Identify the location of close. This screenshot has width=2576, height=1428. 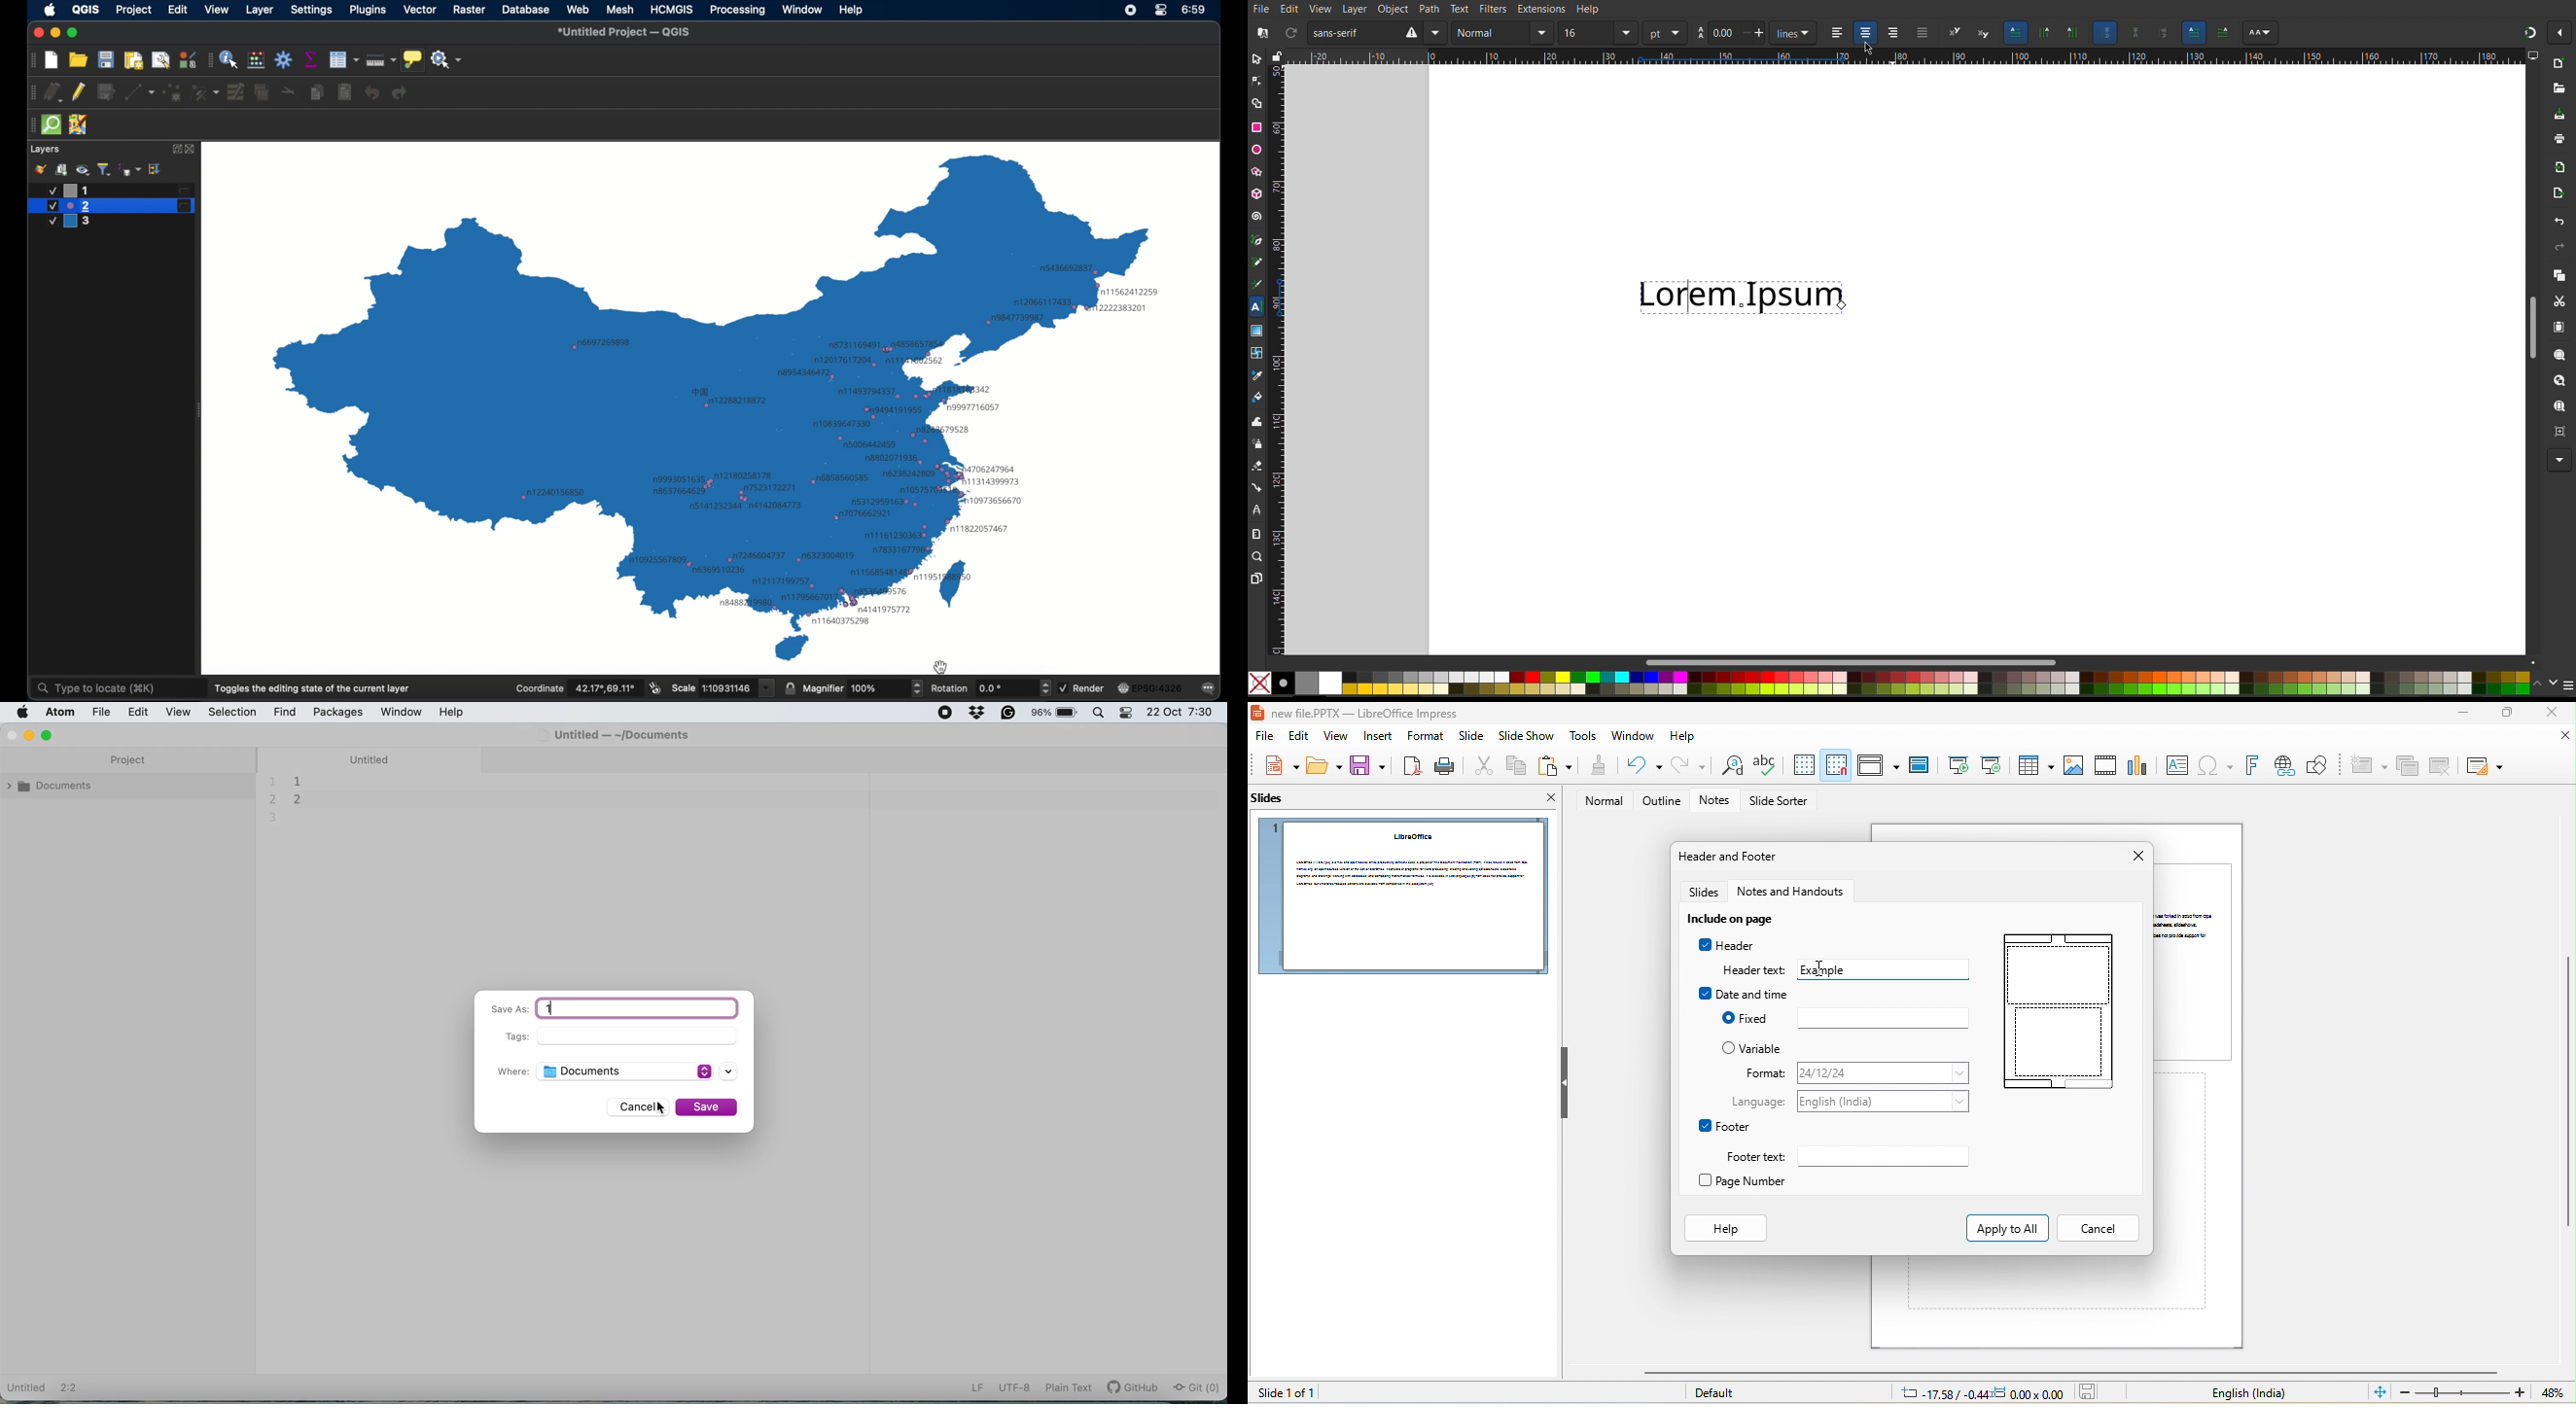
(11, 735).